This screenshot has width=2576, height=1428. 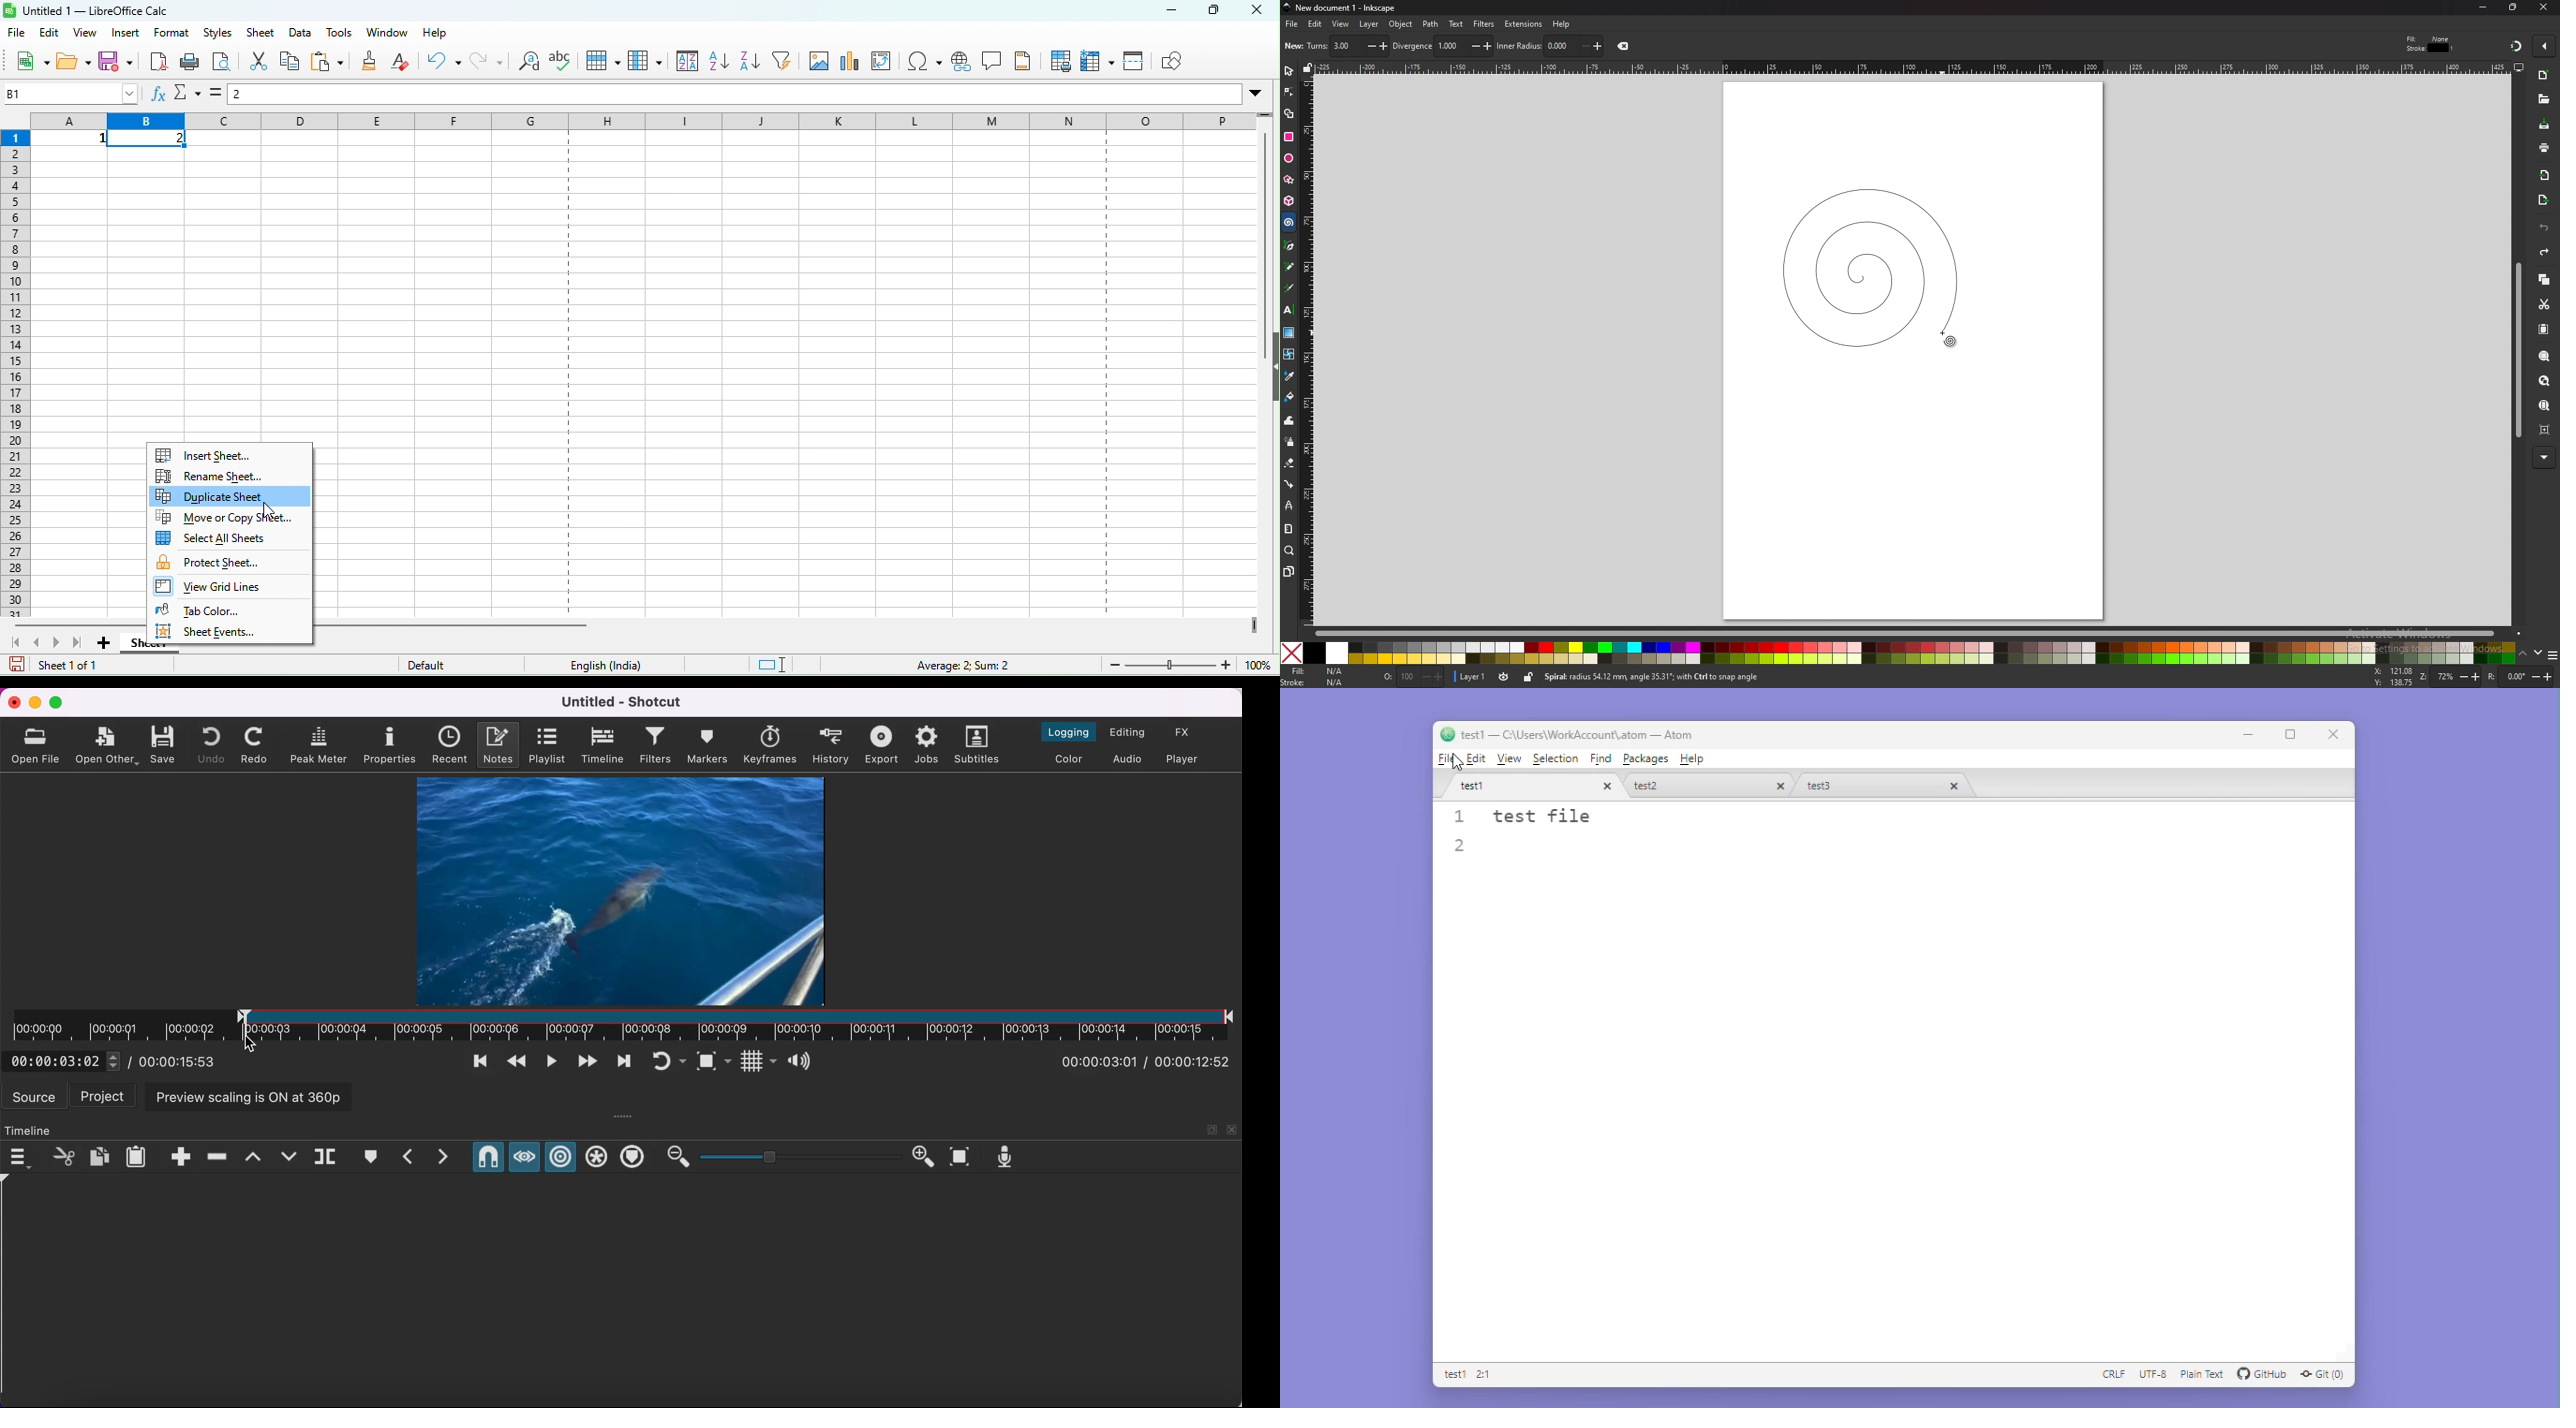 I want to click on save, so click(x=2544, y=124).